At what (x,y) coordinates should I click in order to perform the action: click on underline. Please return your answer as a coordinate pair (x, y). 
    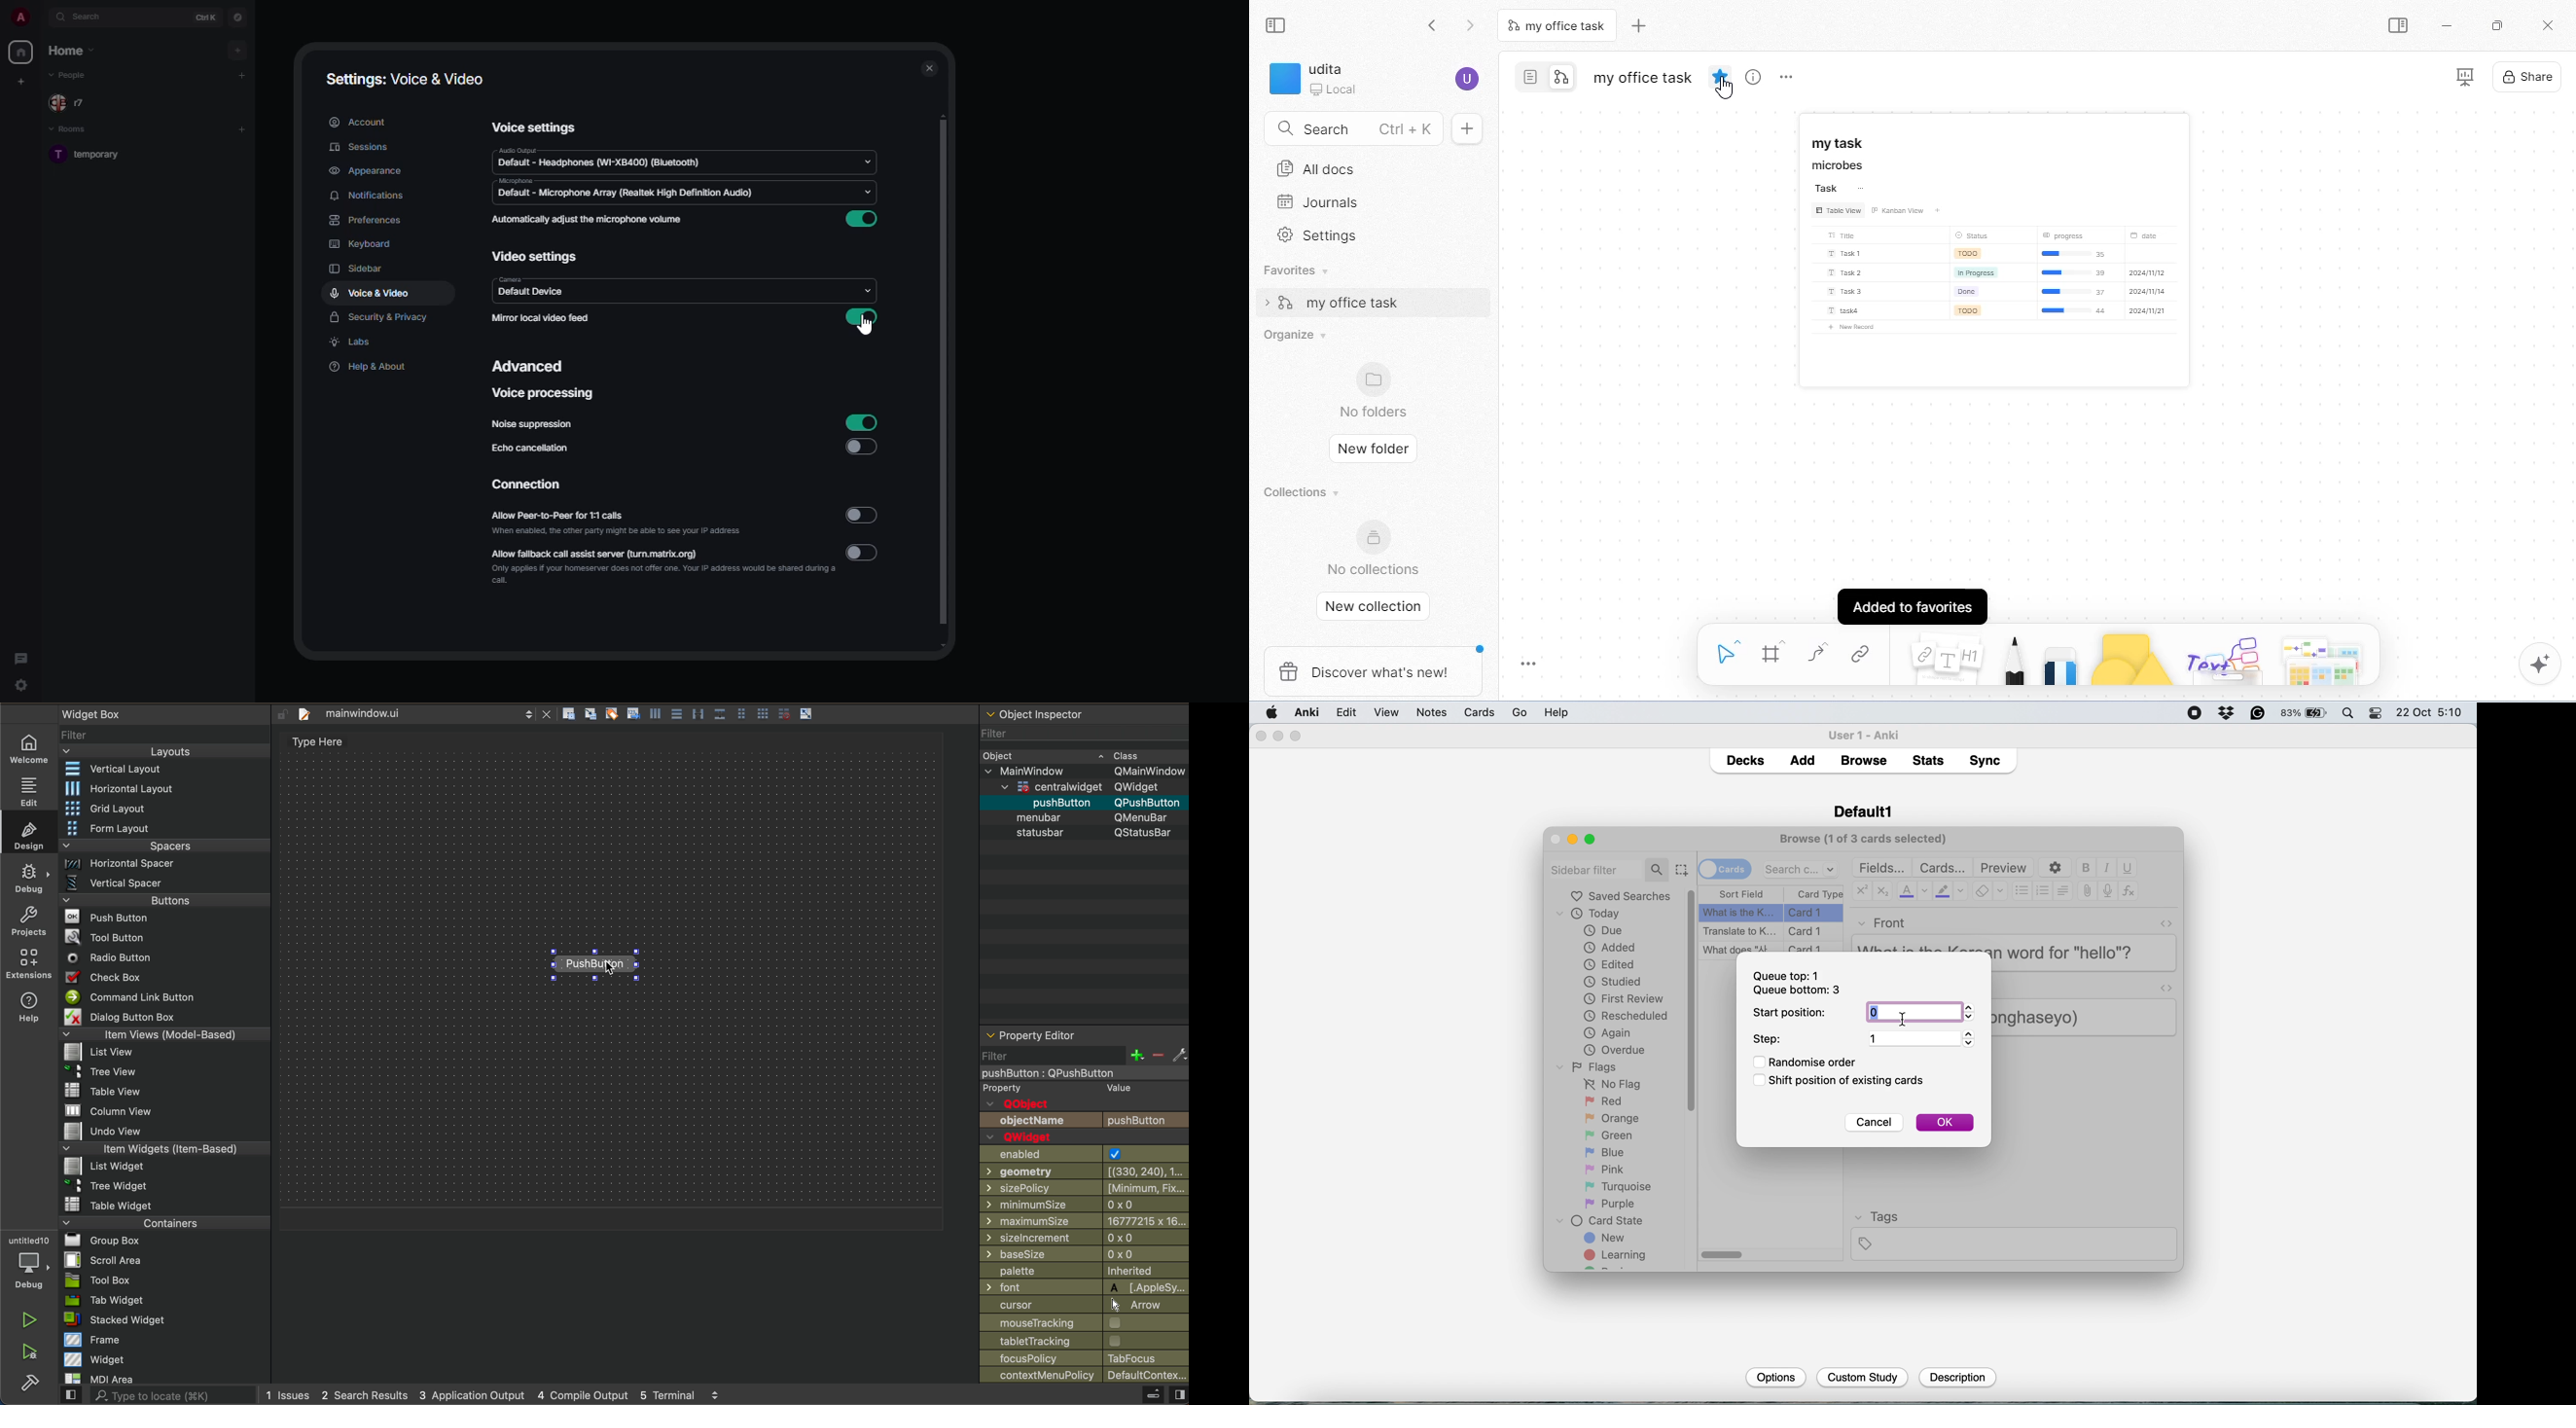
    Looking at the image, I should click on (2127, 868).